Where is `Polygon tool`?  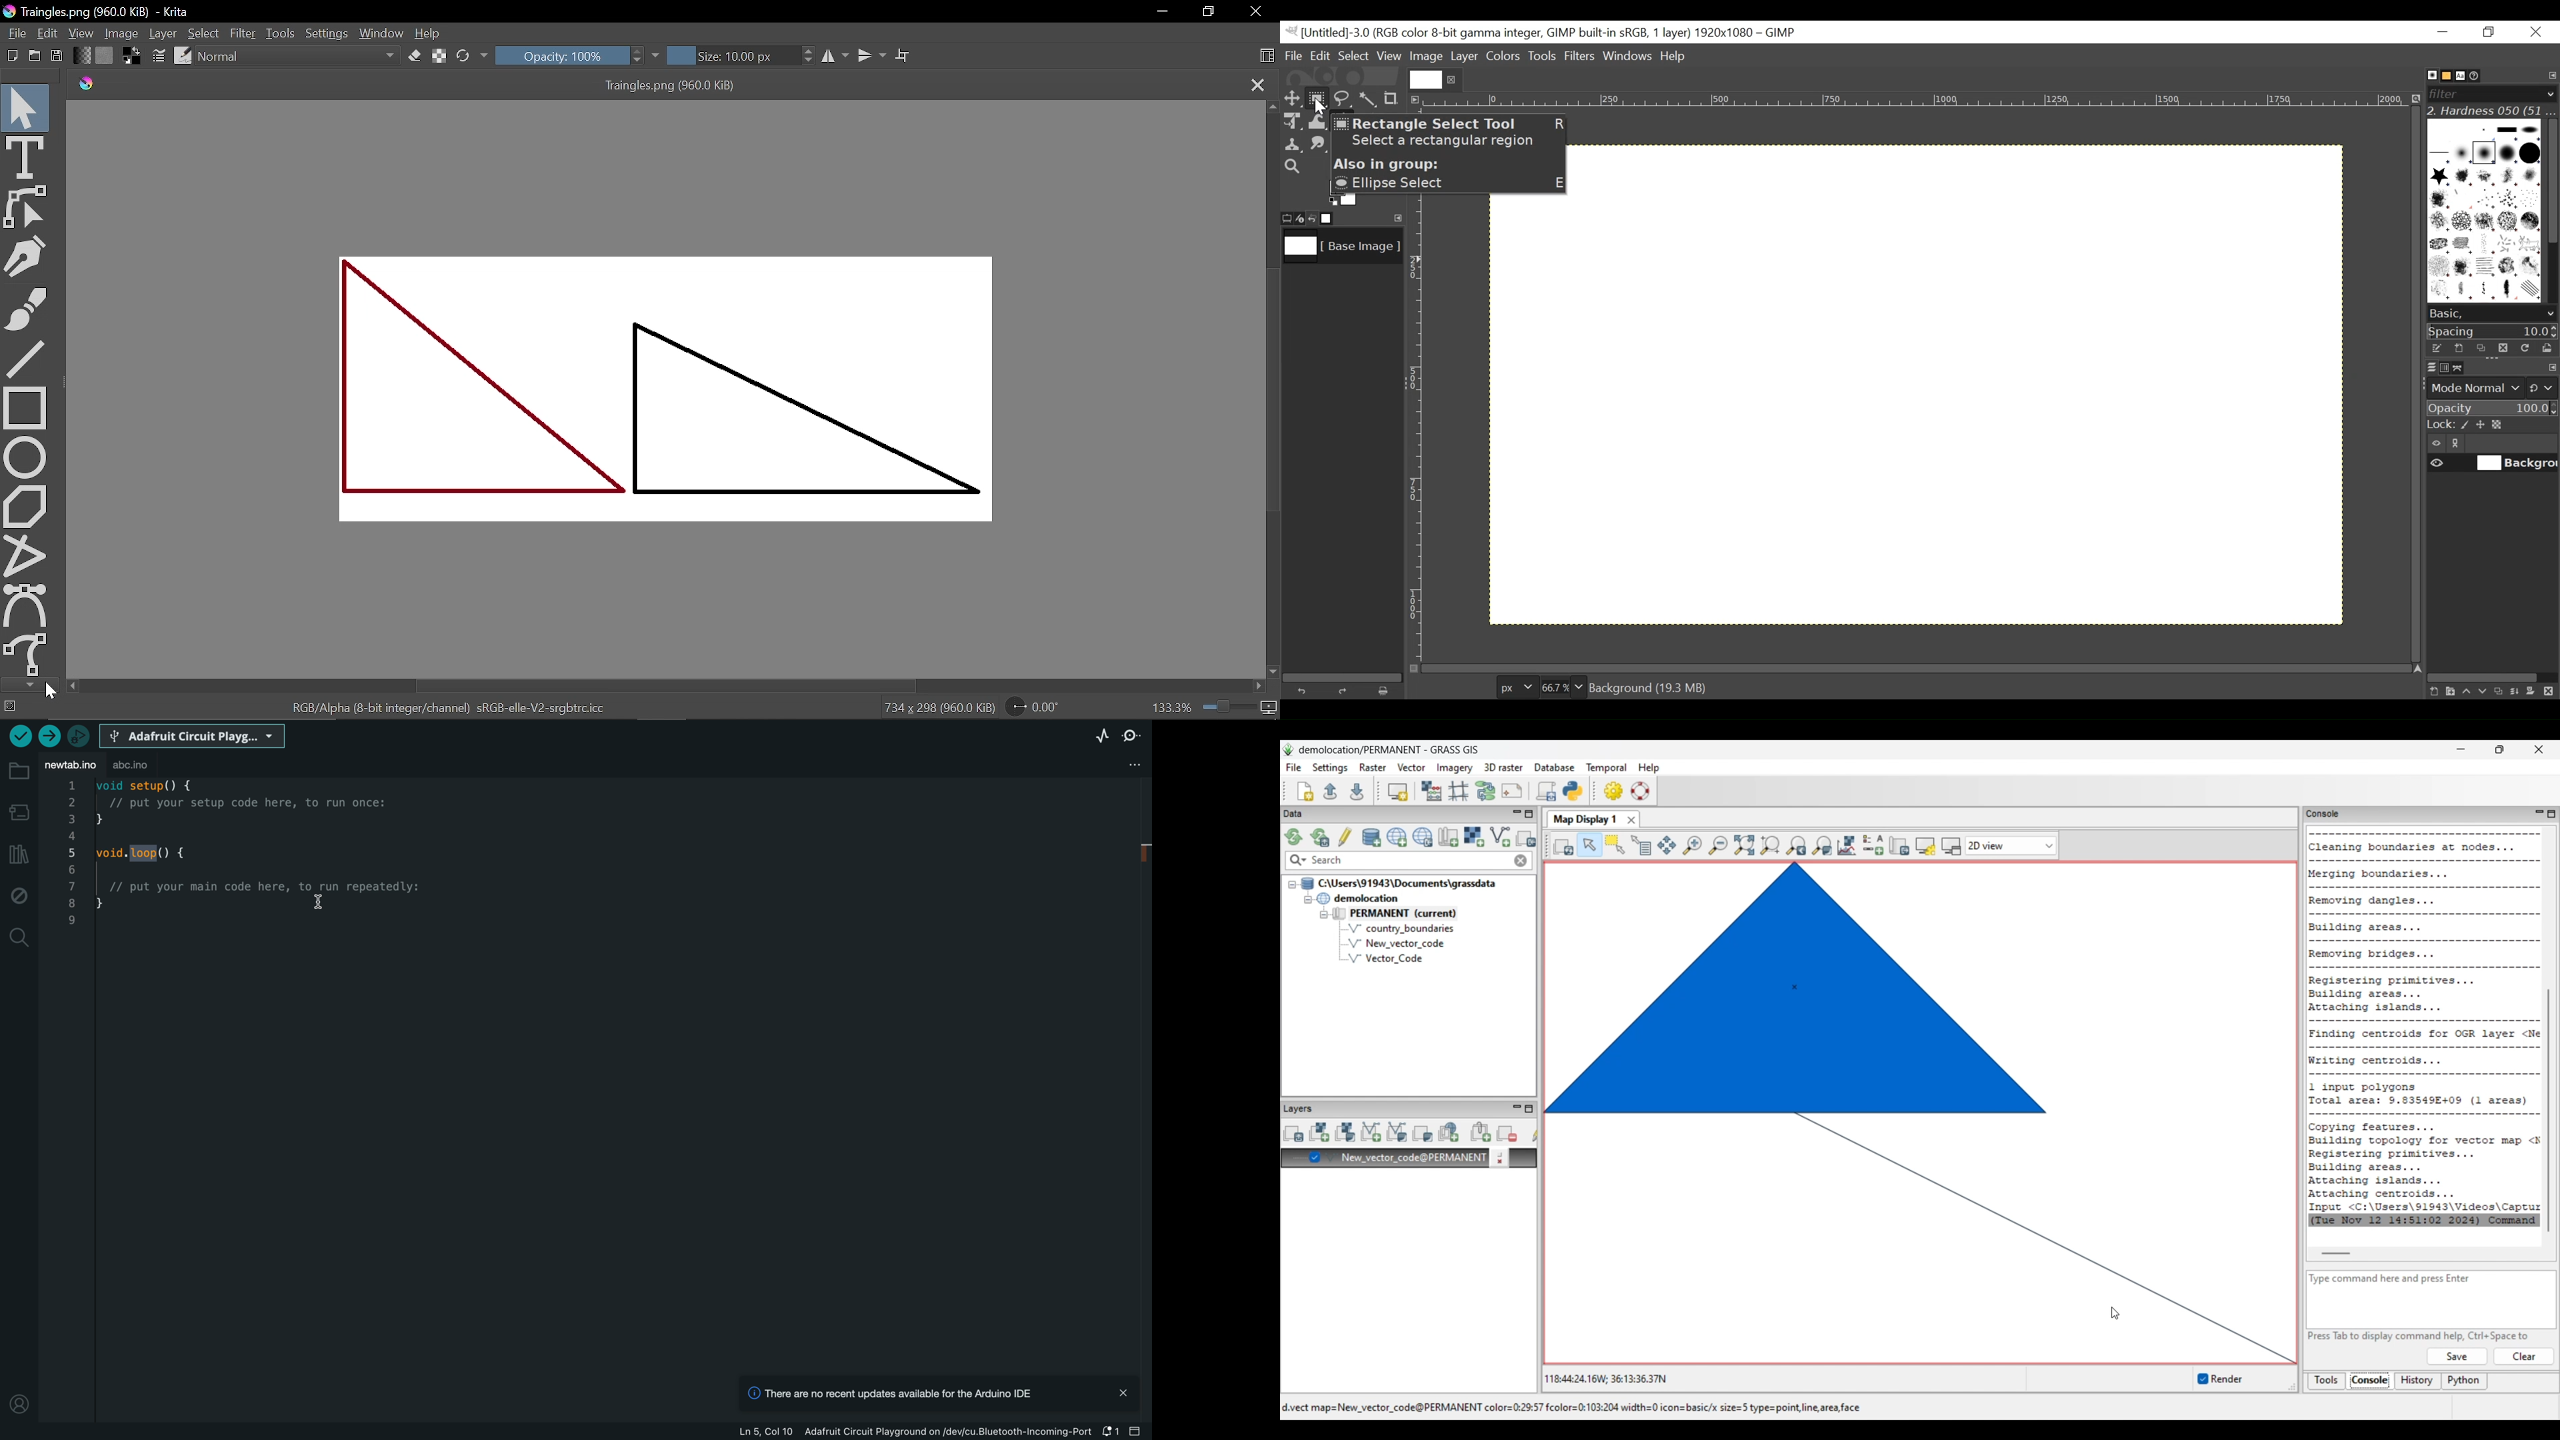
Polygon tool is located at coordinates (24, 507).